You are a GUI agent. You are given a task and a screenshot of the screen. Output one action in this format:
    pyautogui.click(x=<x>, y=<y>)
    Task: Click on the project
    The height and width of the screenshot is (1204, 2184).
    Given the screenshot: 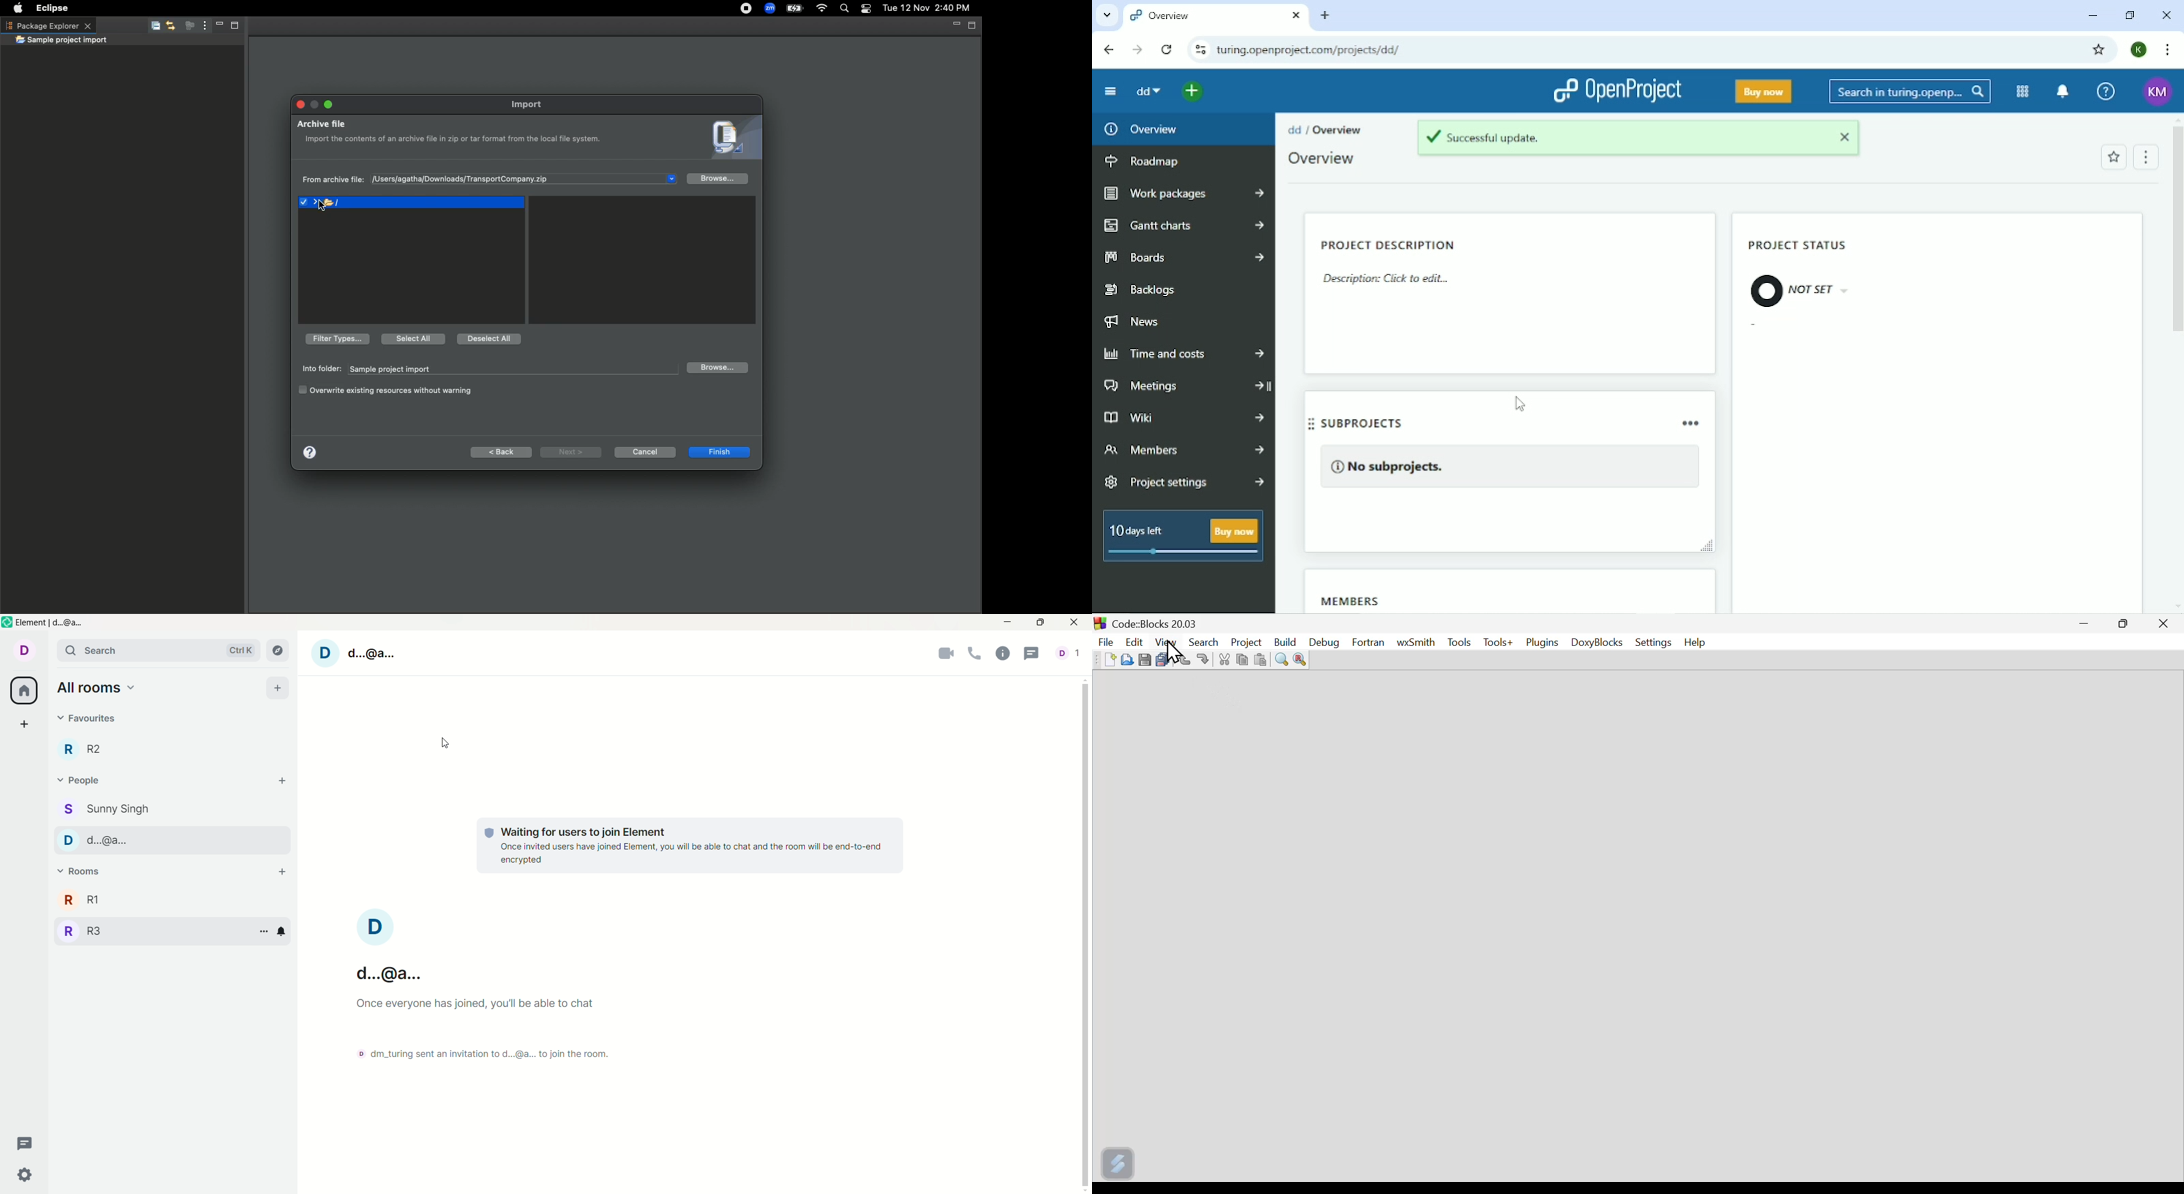 What is the action you would take?
    pyautogui.click(x=1246, y=640)
    